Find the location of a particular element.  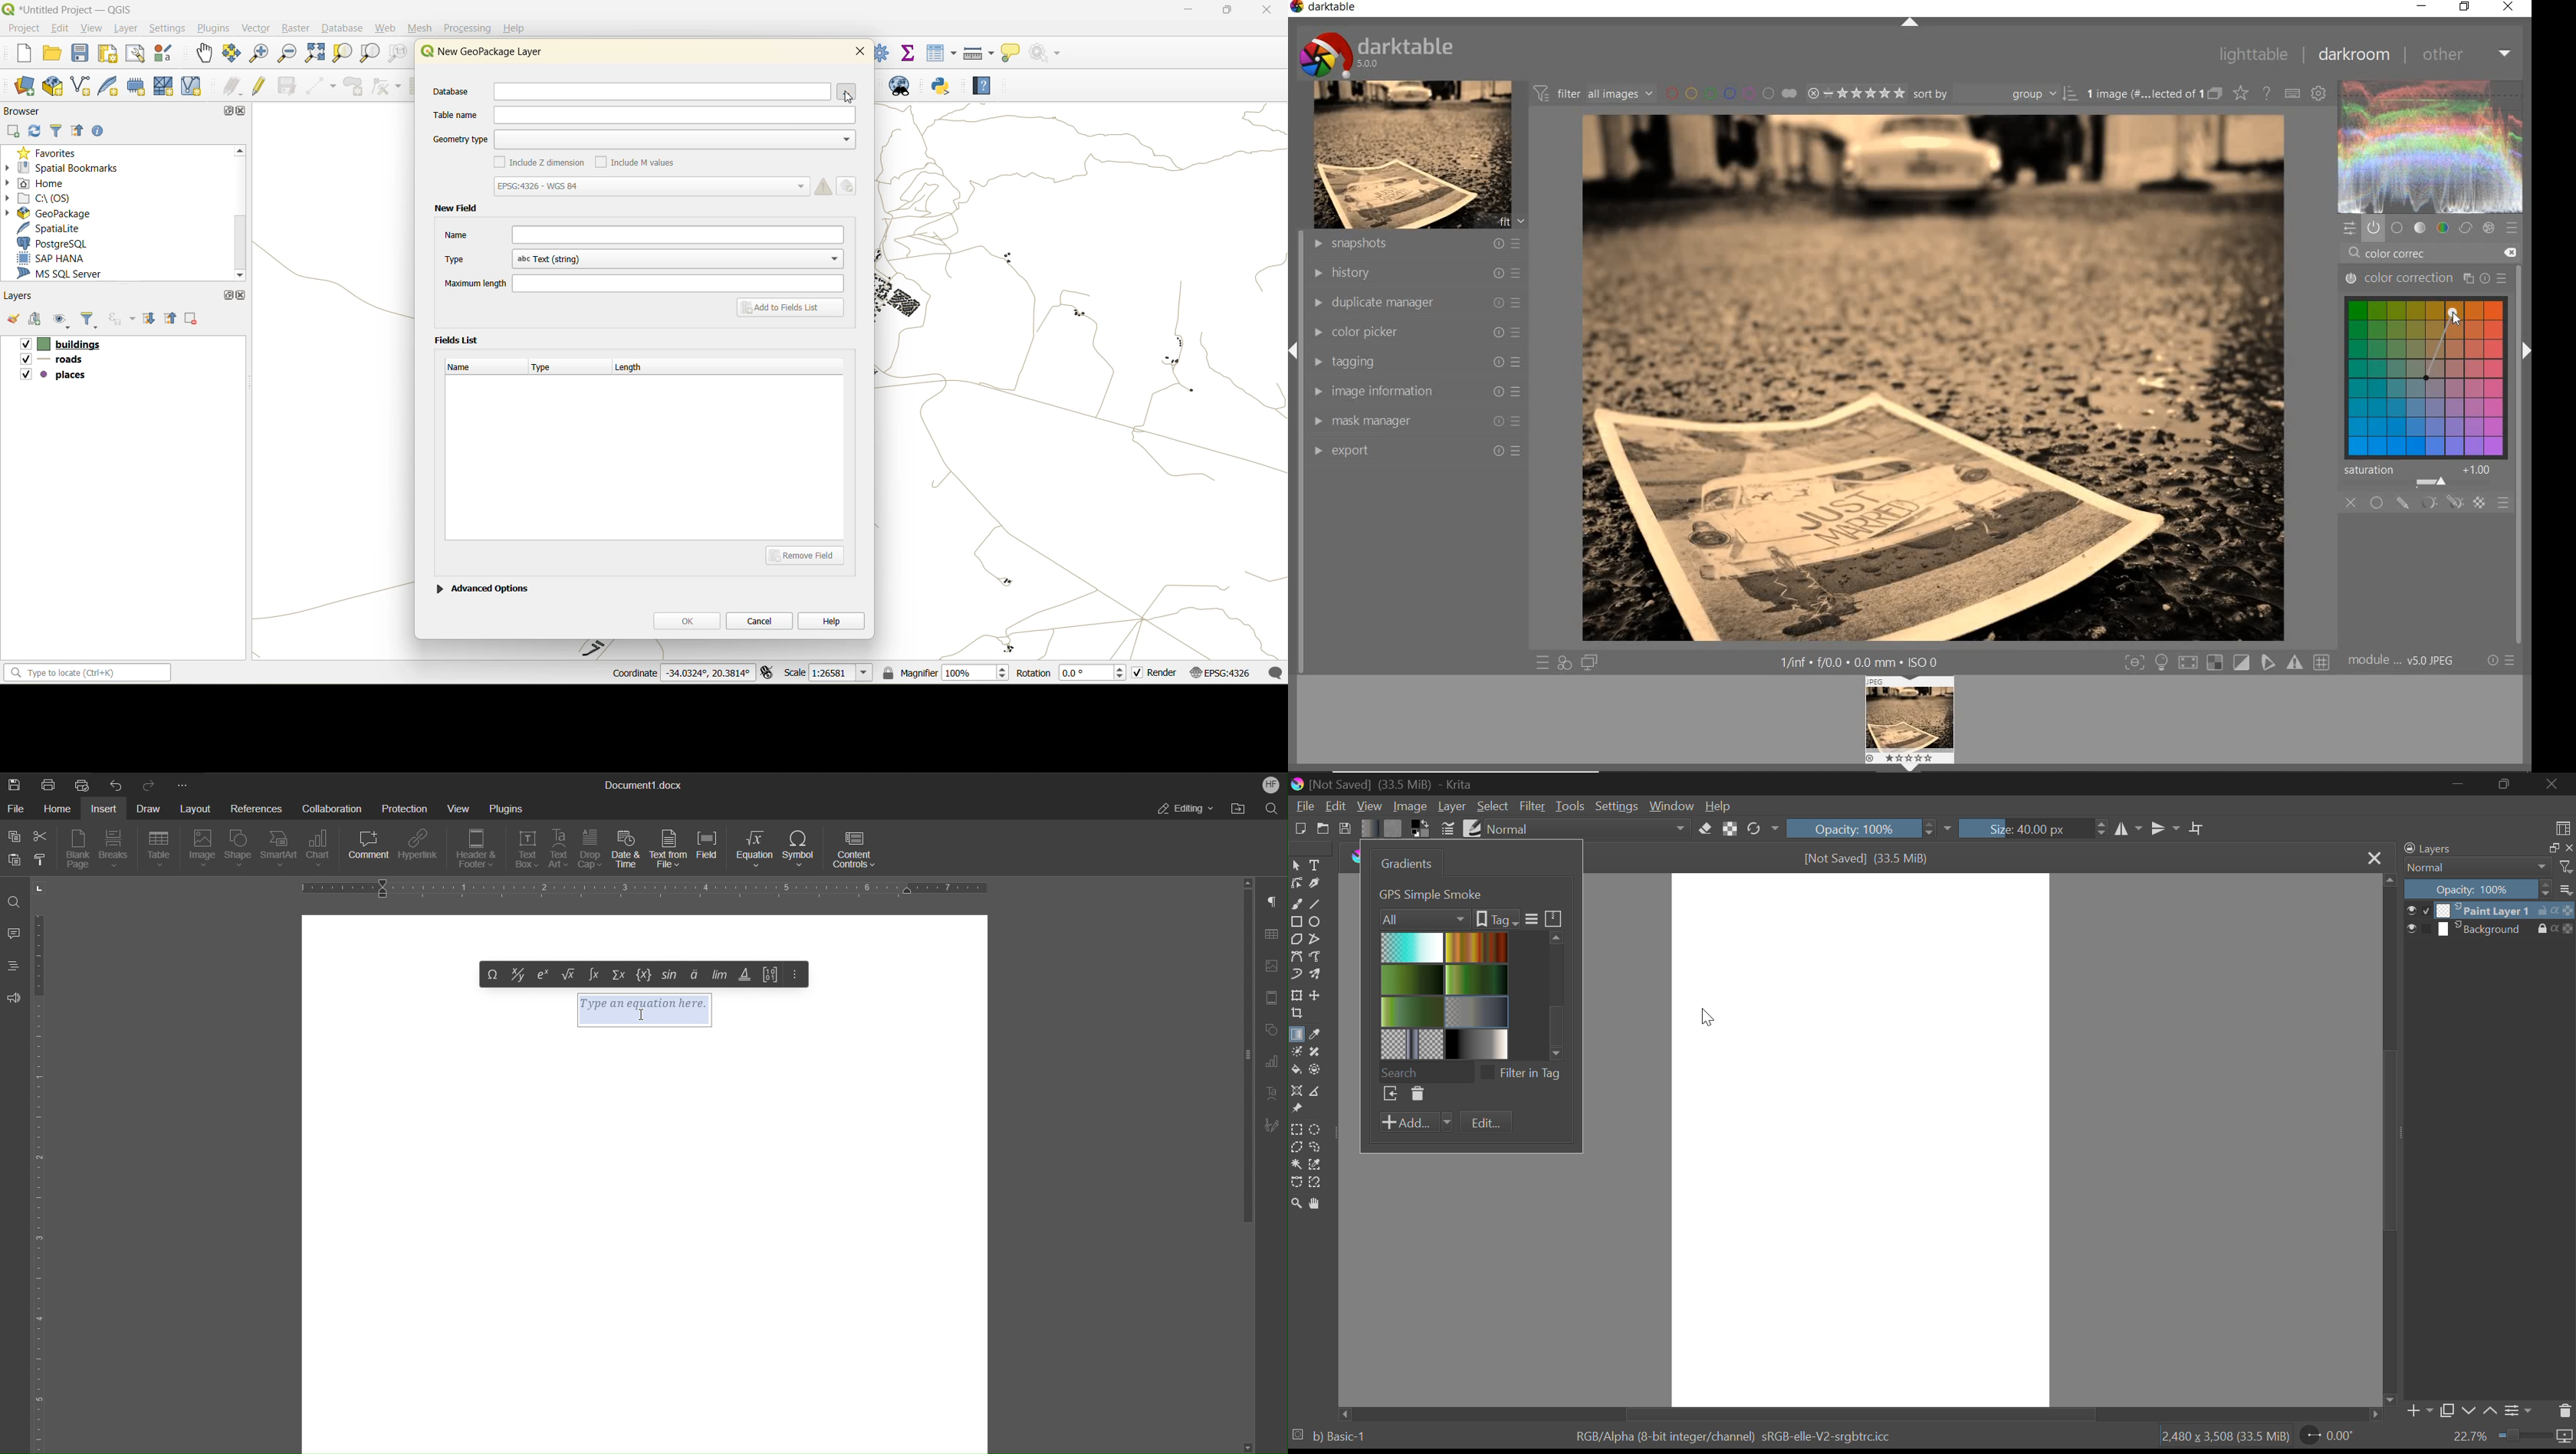

Table is located at coordinates (157, 850).